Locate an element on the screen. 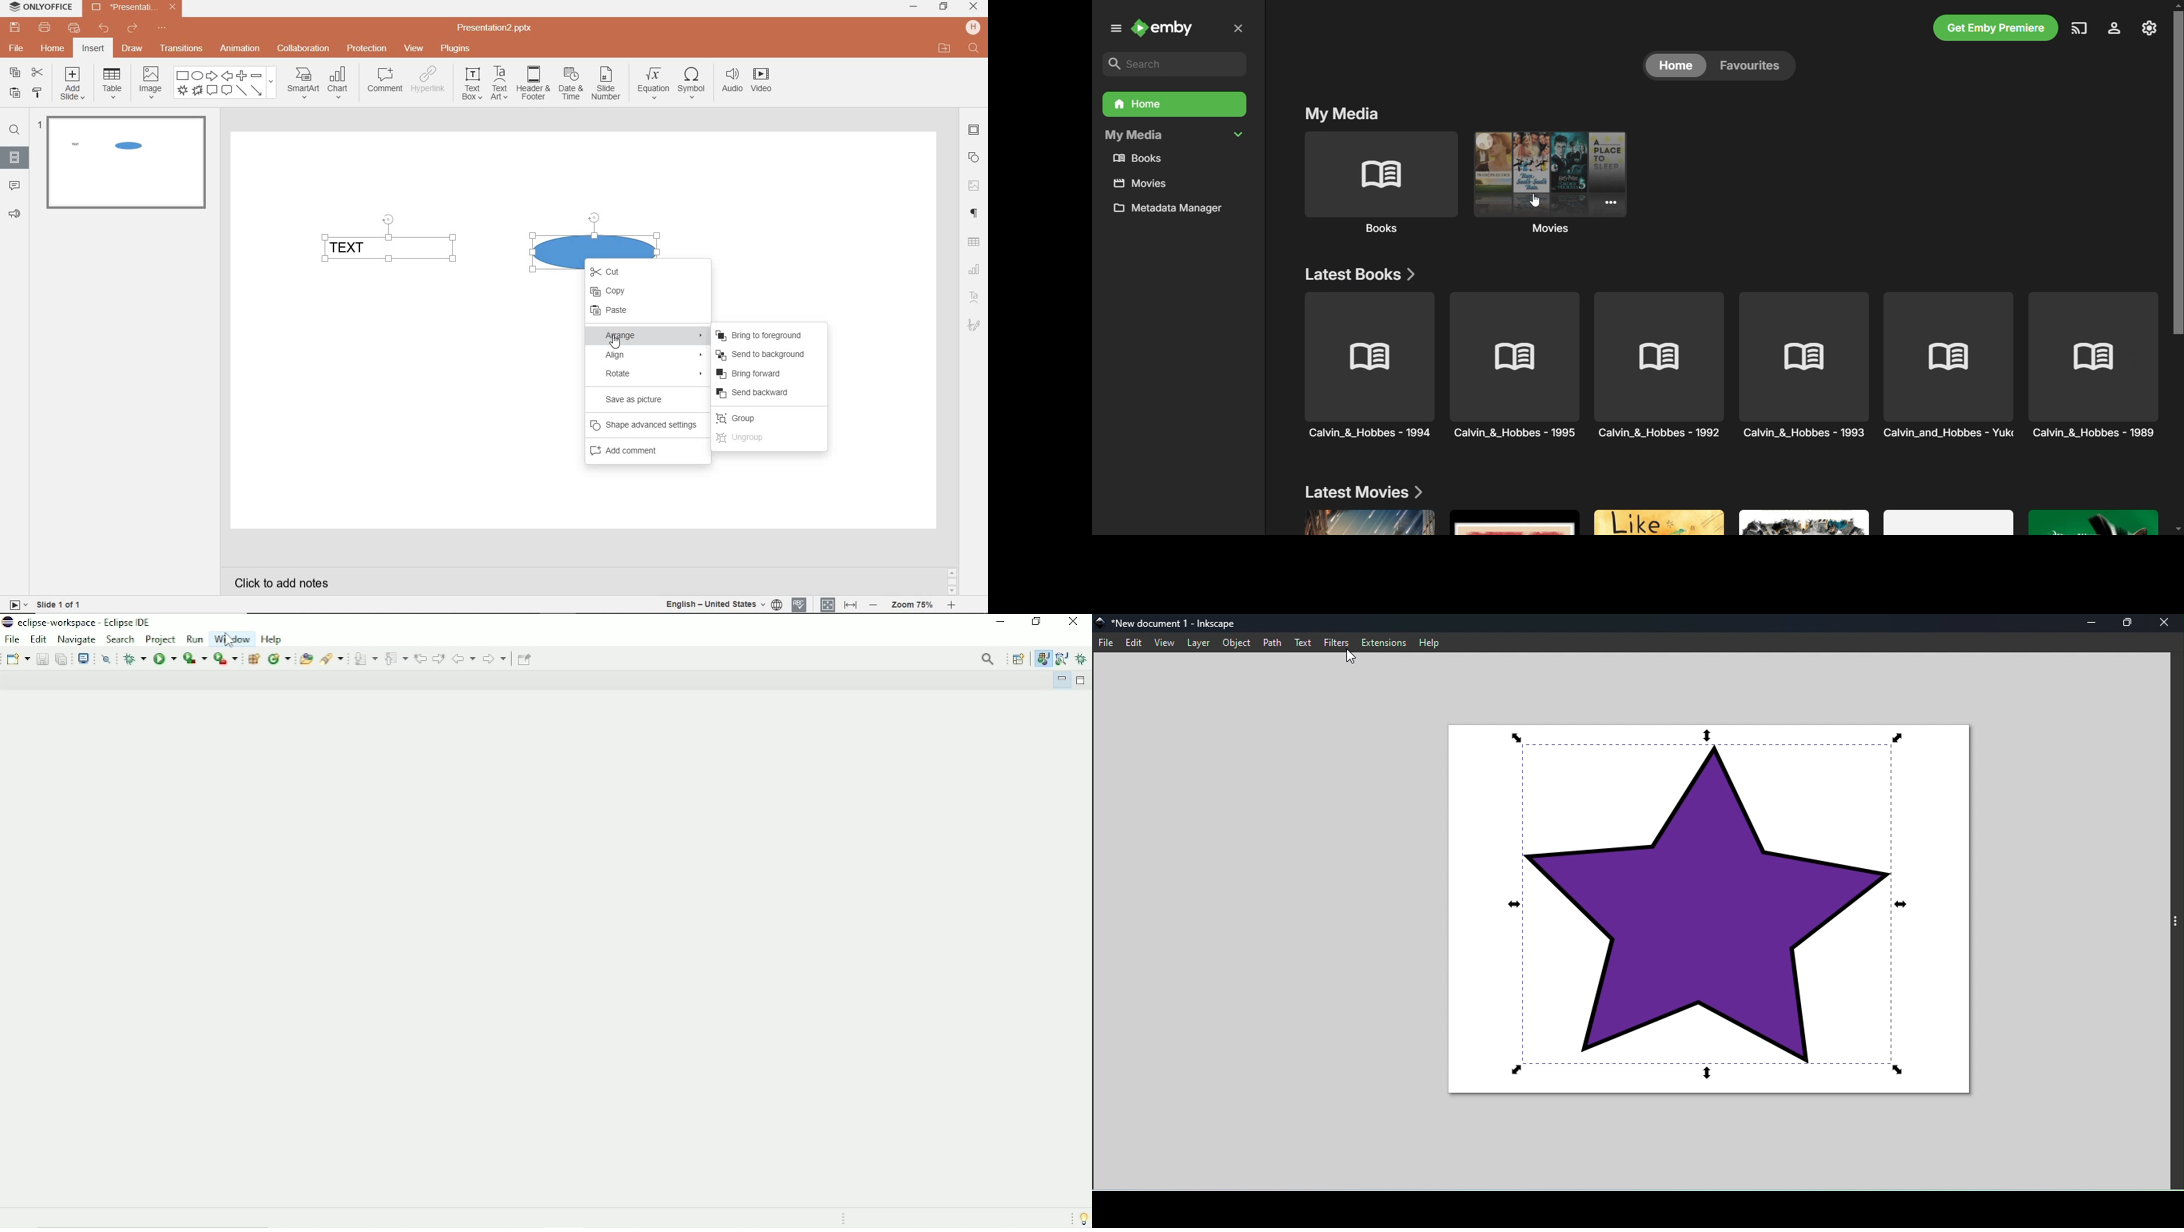 The image size is (2184, 1232). insert is located at coordinates (94, 49).